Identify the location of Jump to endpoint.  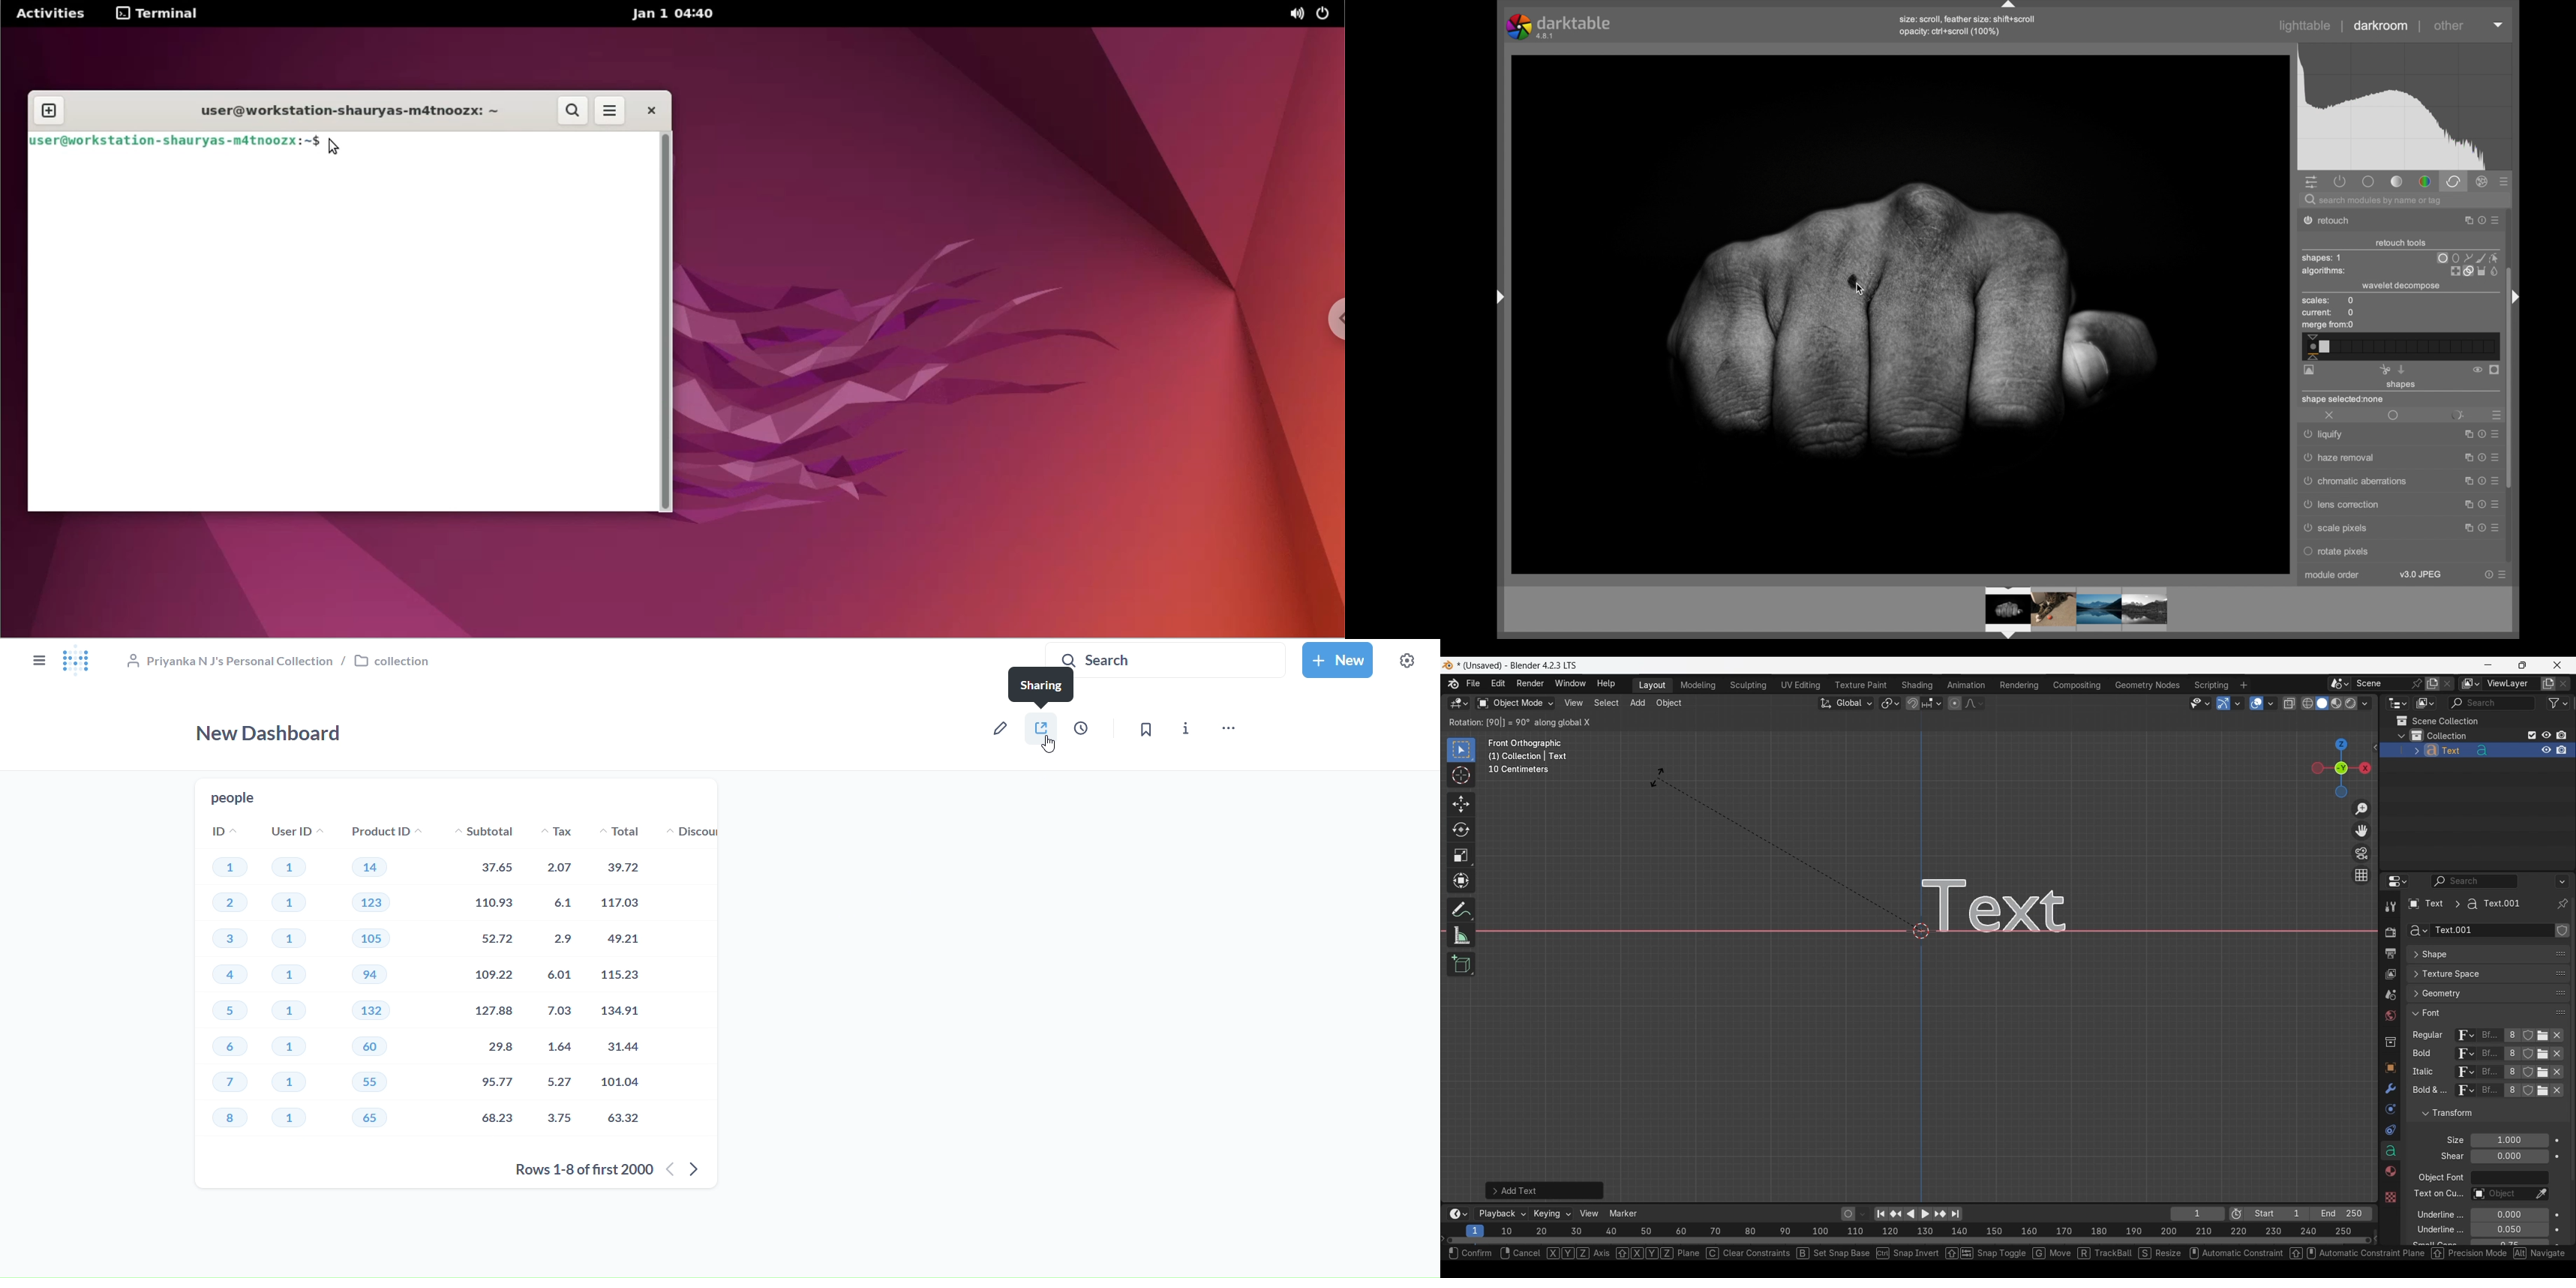
(1881, 1214).